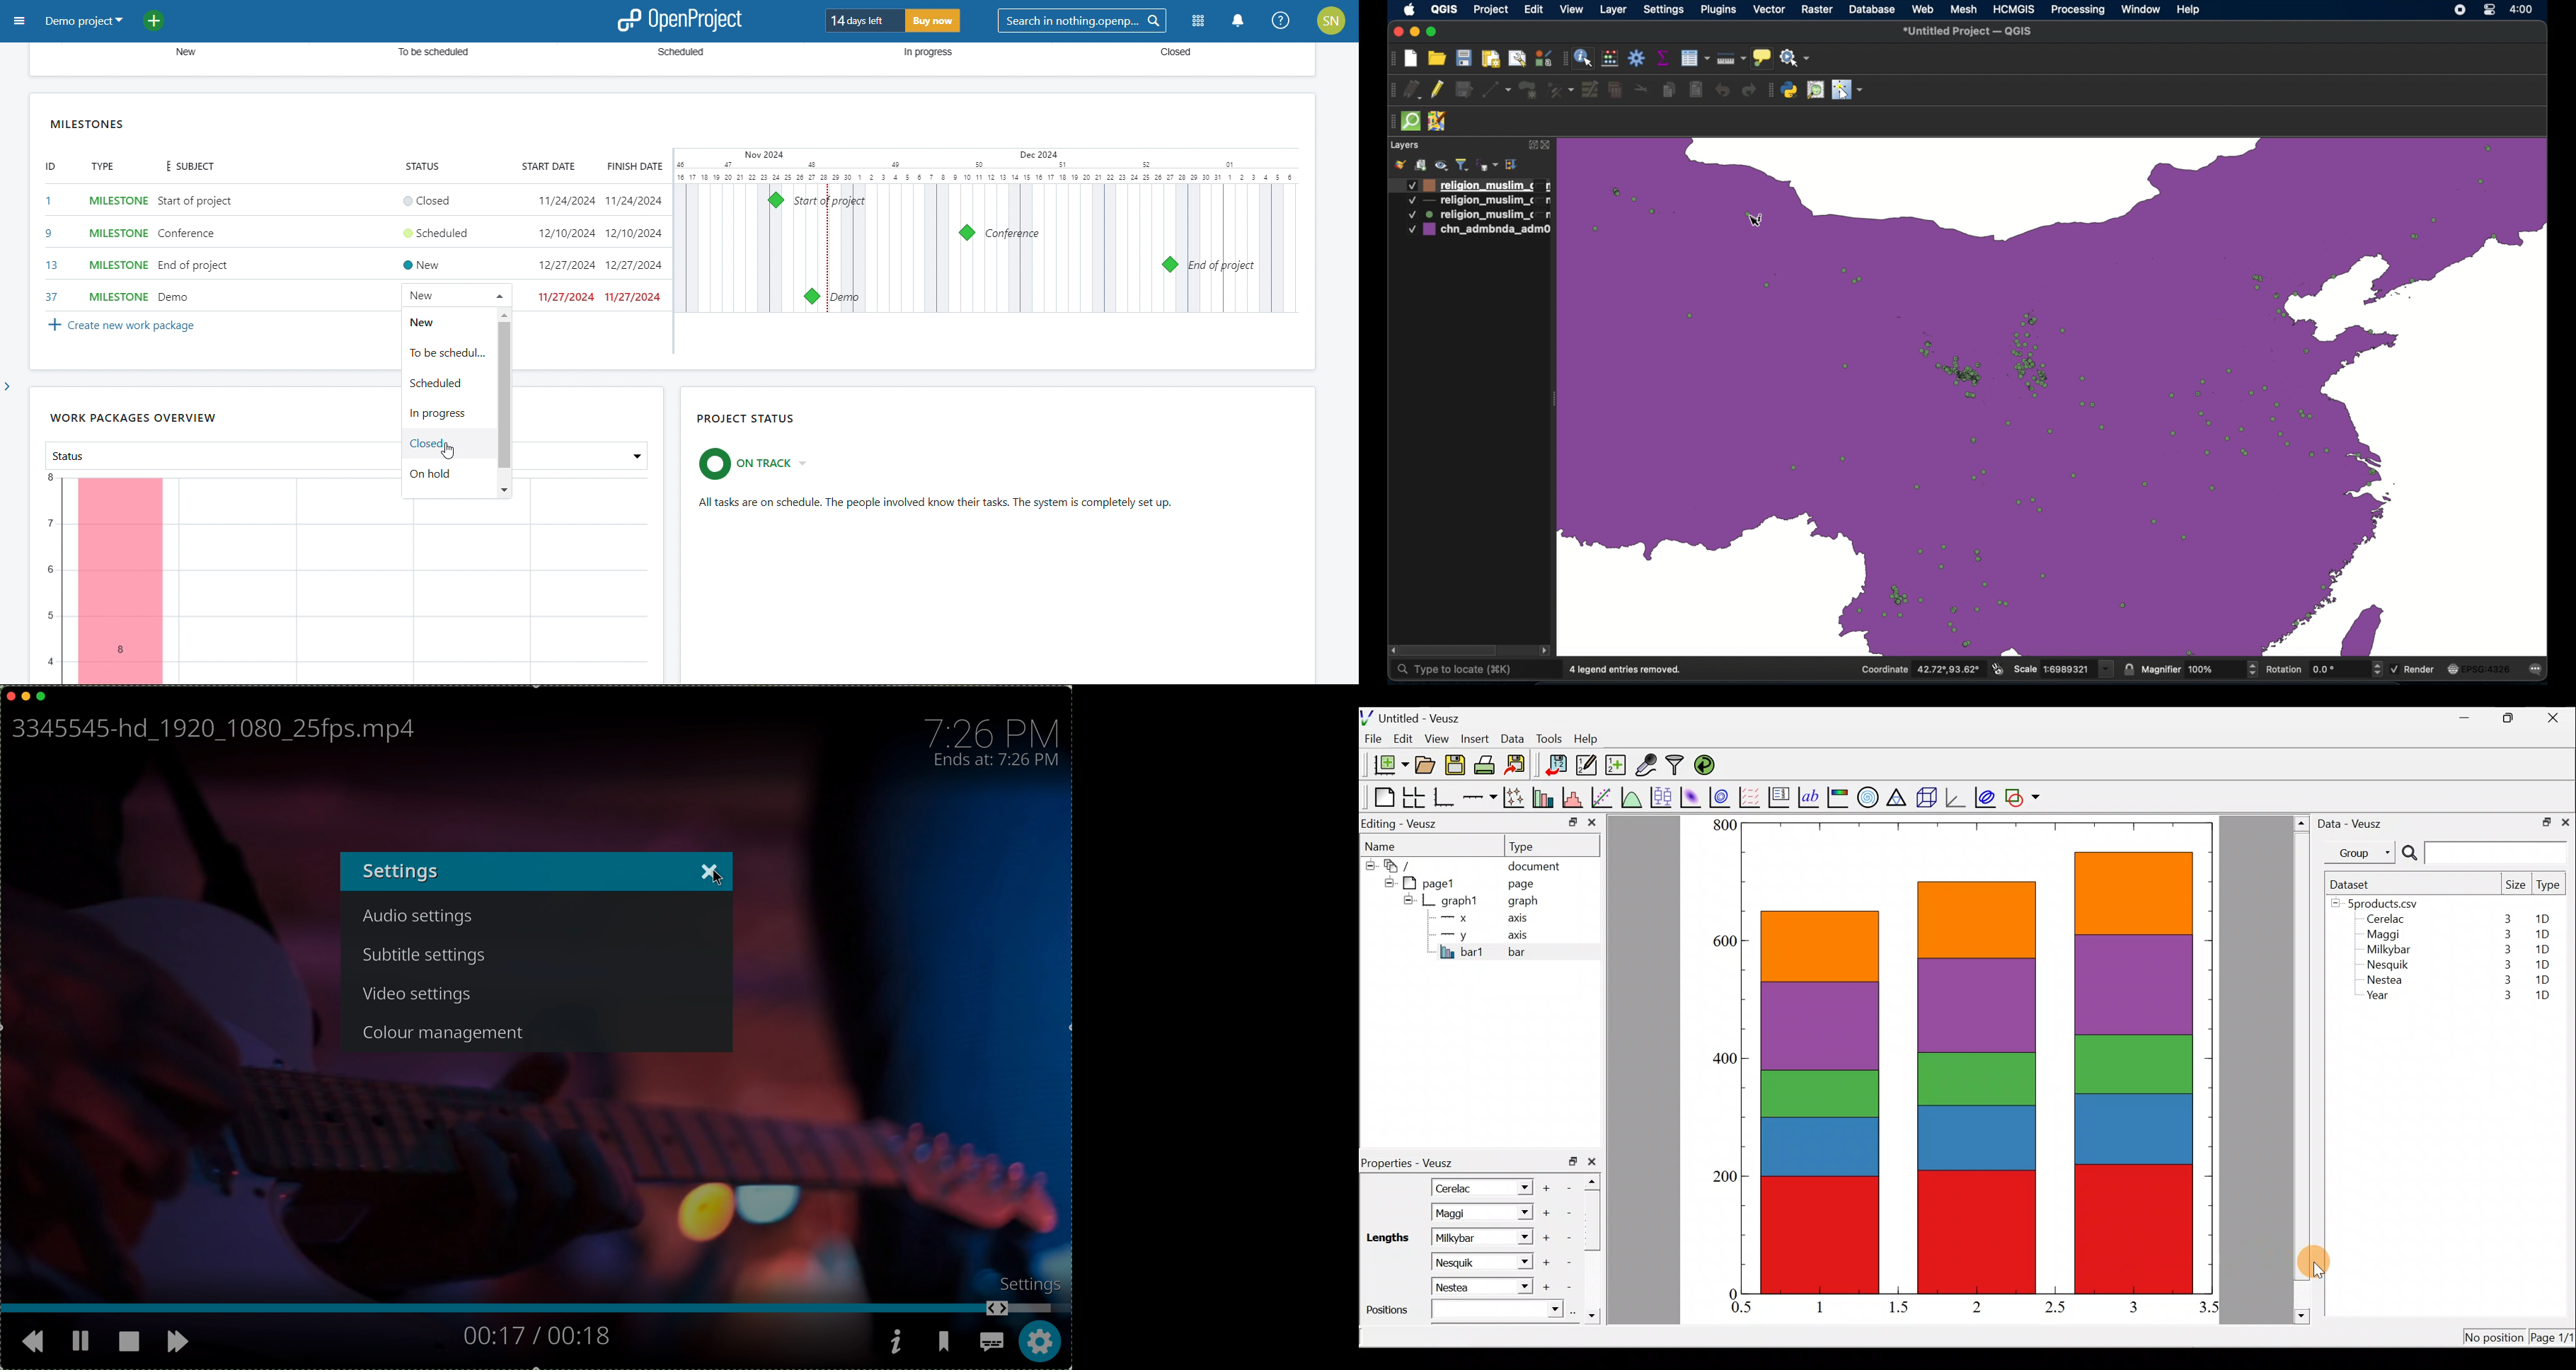 This screenshot has height=1372, width=2576. Describe the element at coordinates (992, 1344) in the screenshot. I see `subtitles` at that location.